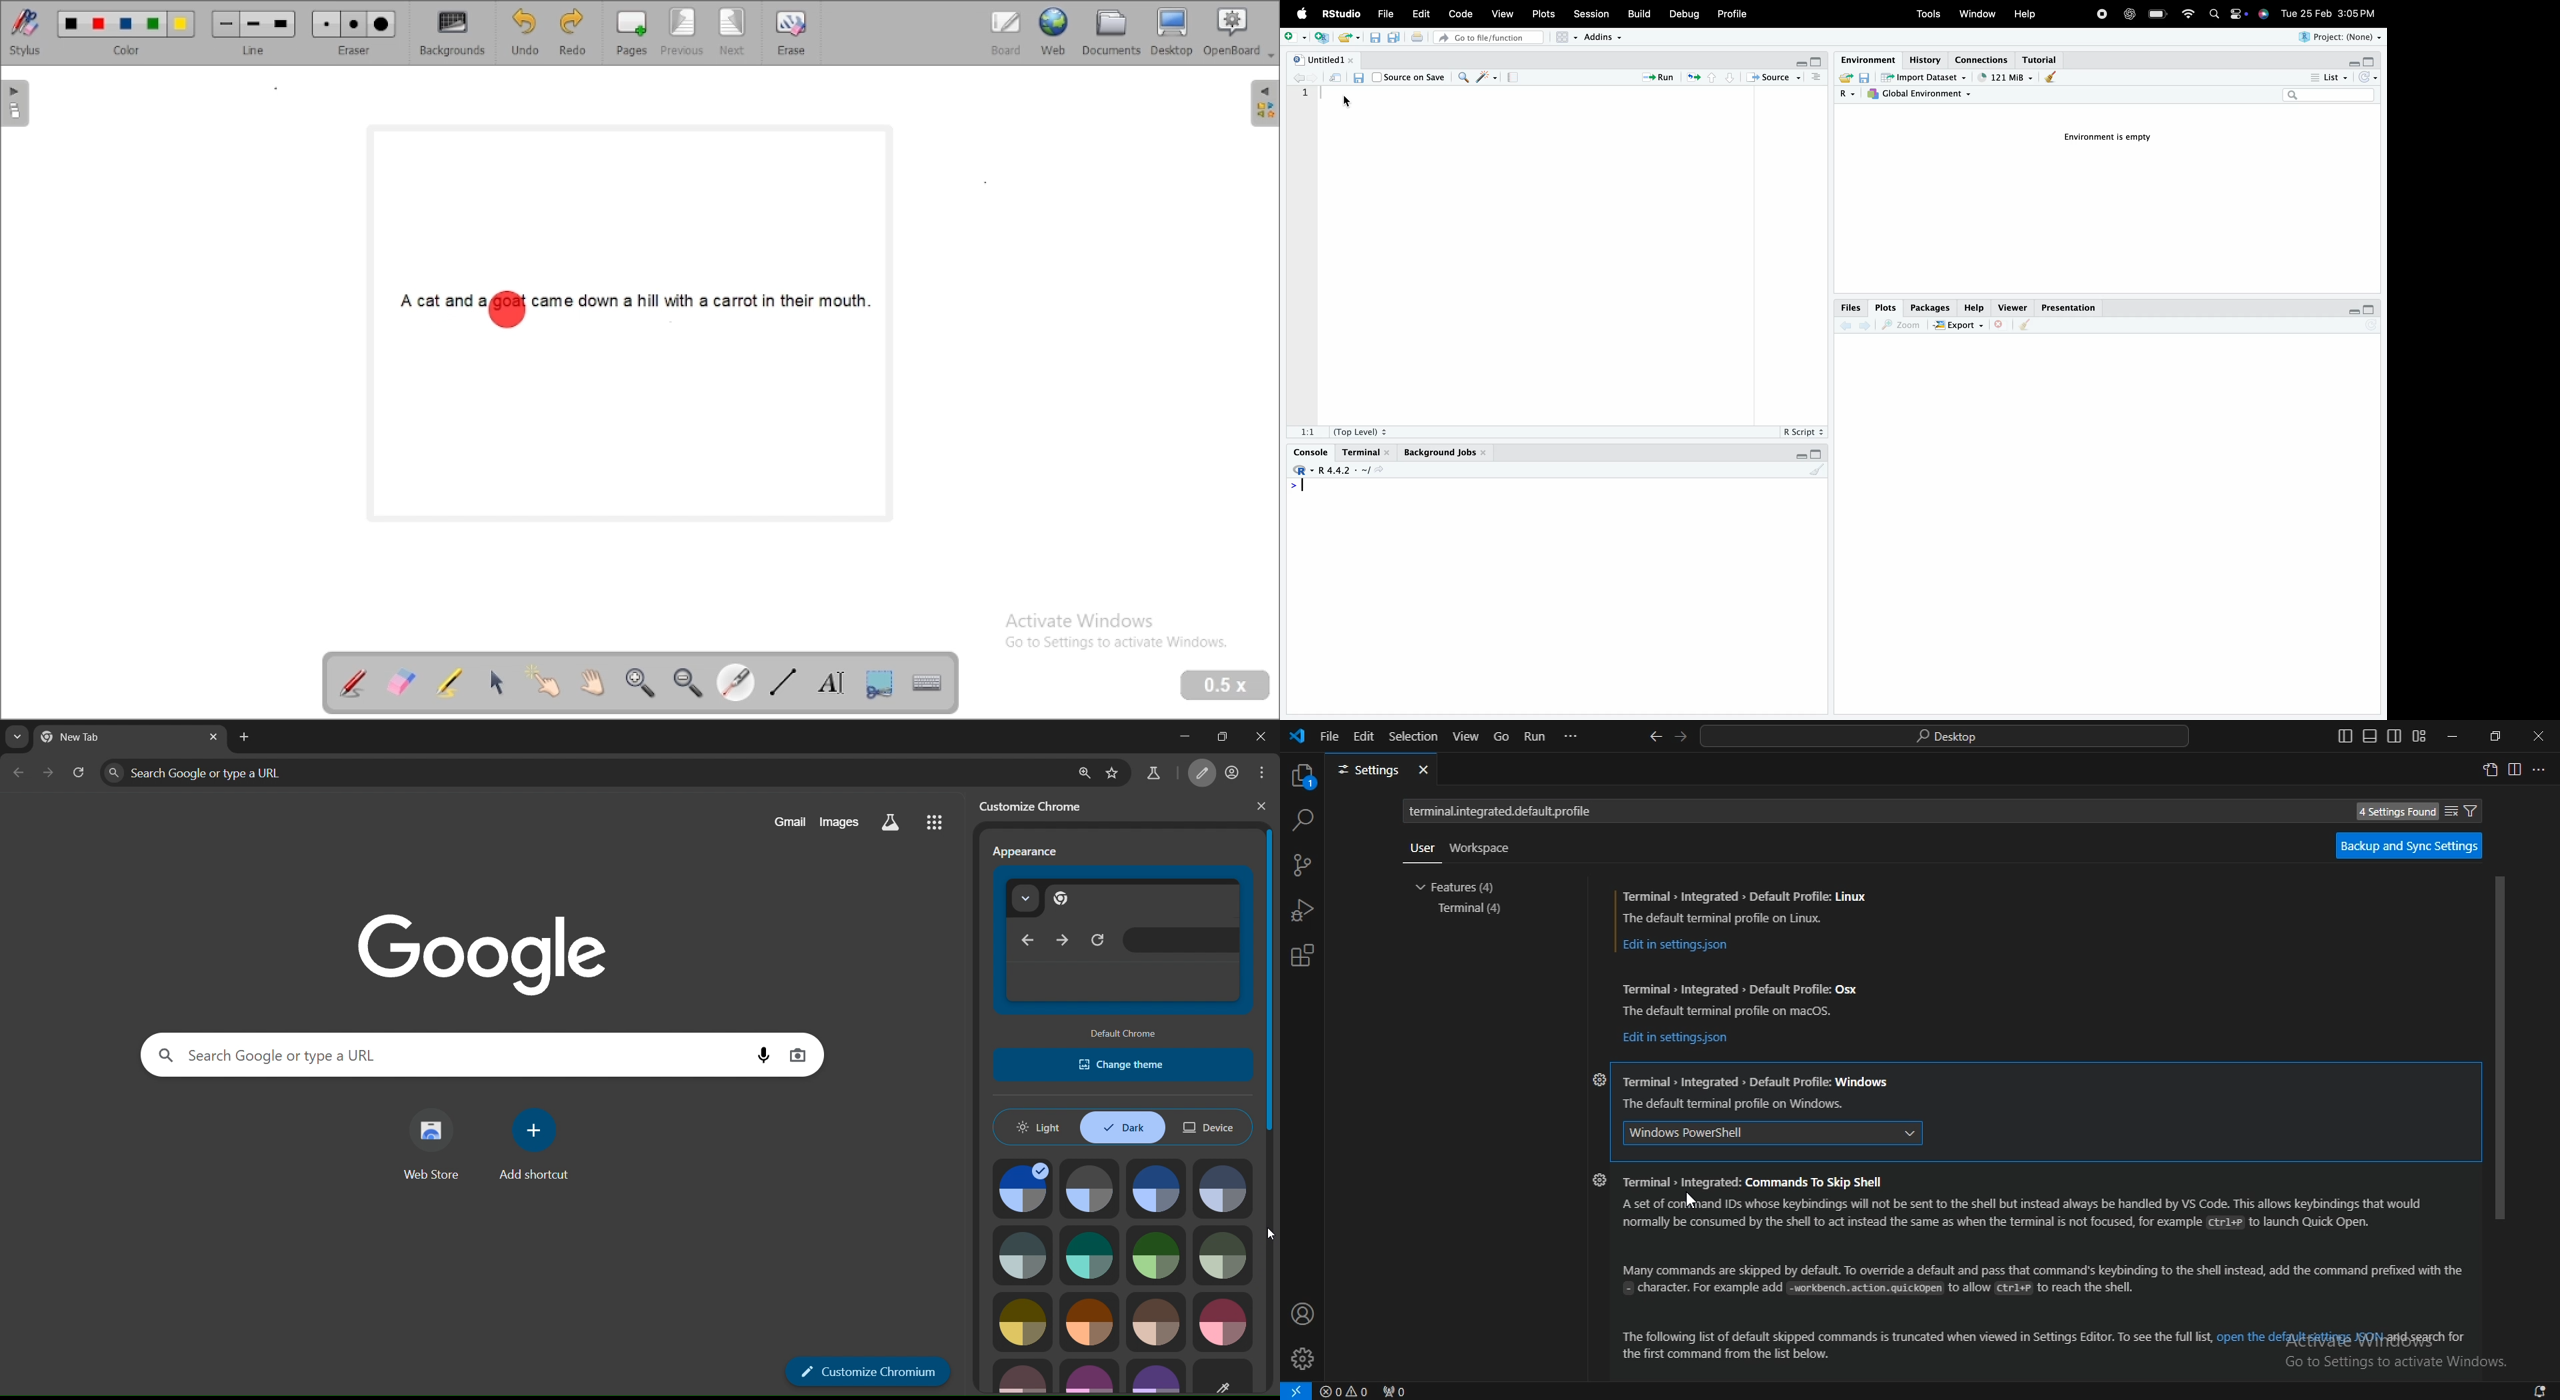 The height and width of the screenshot is (1400, 2576). I want to click on (Top Level):, so click(1361, 430).